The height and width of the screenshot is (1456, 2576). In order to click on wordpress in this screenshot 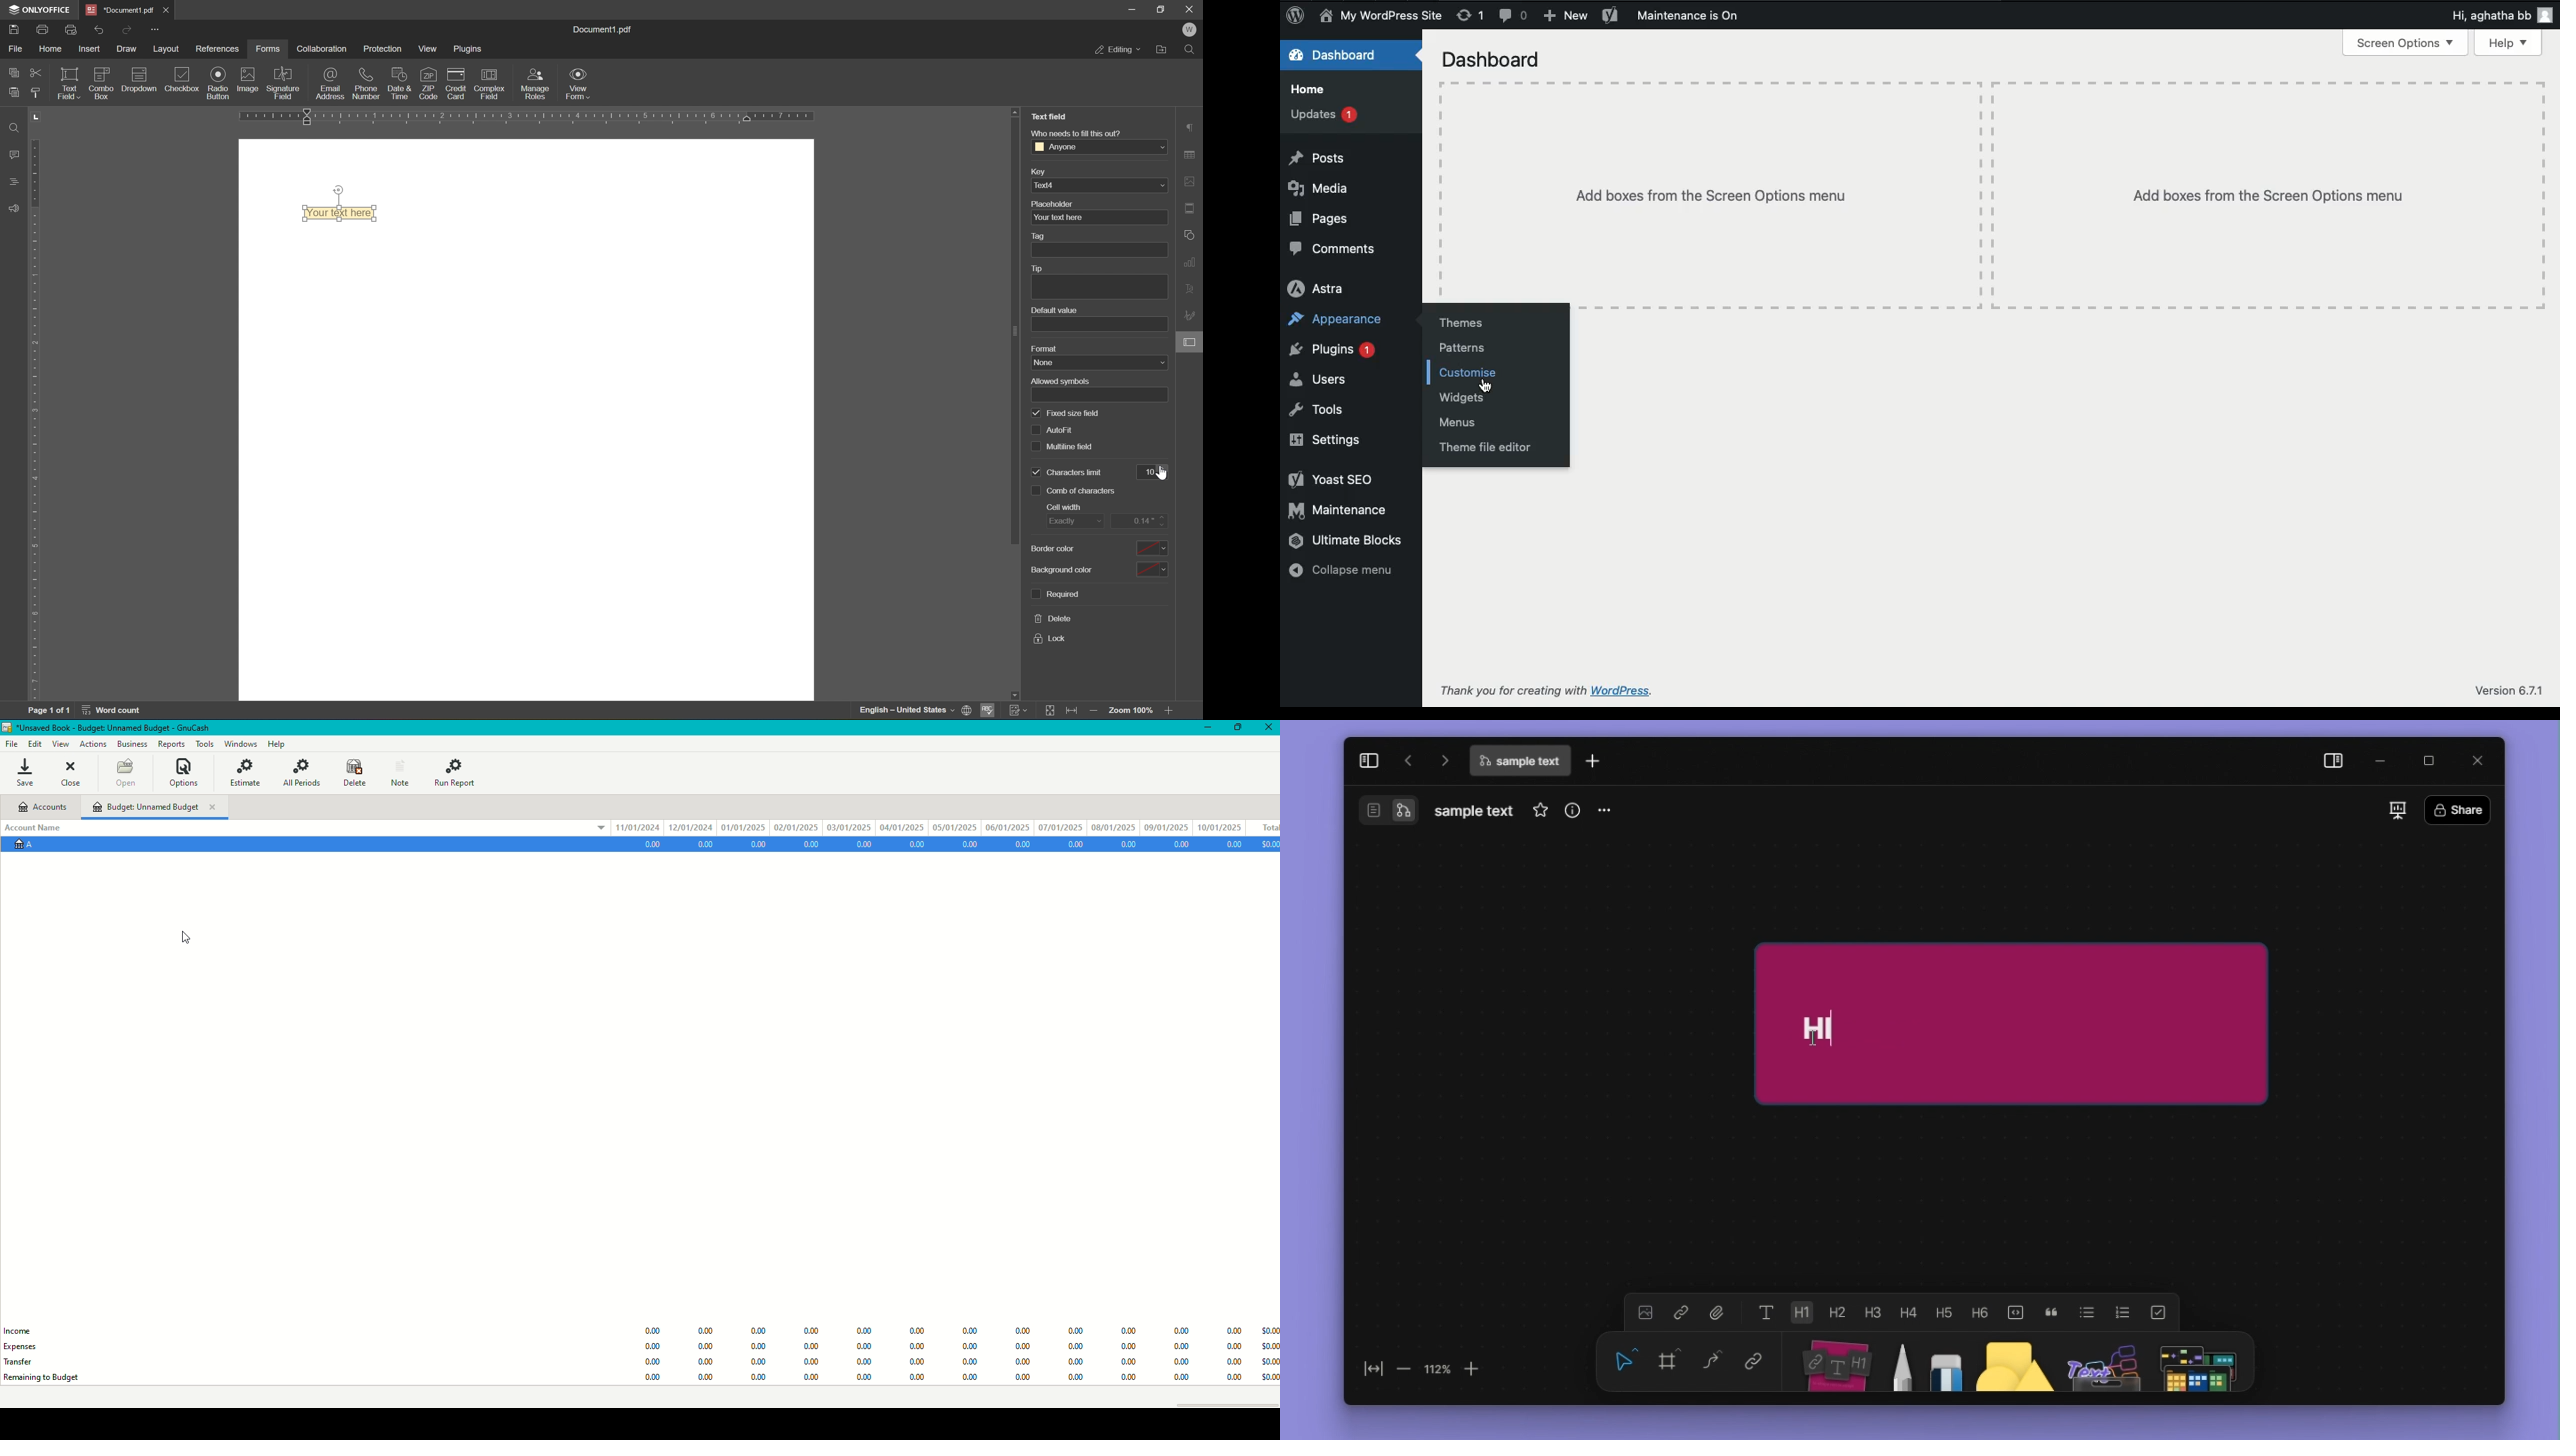, I will do `click(1622, 692)`.